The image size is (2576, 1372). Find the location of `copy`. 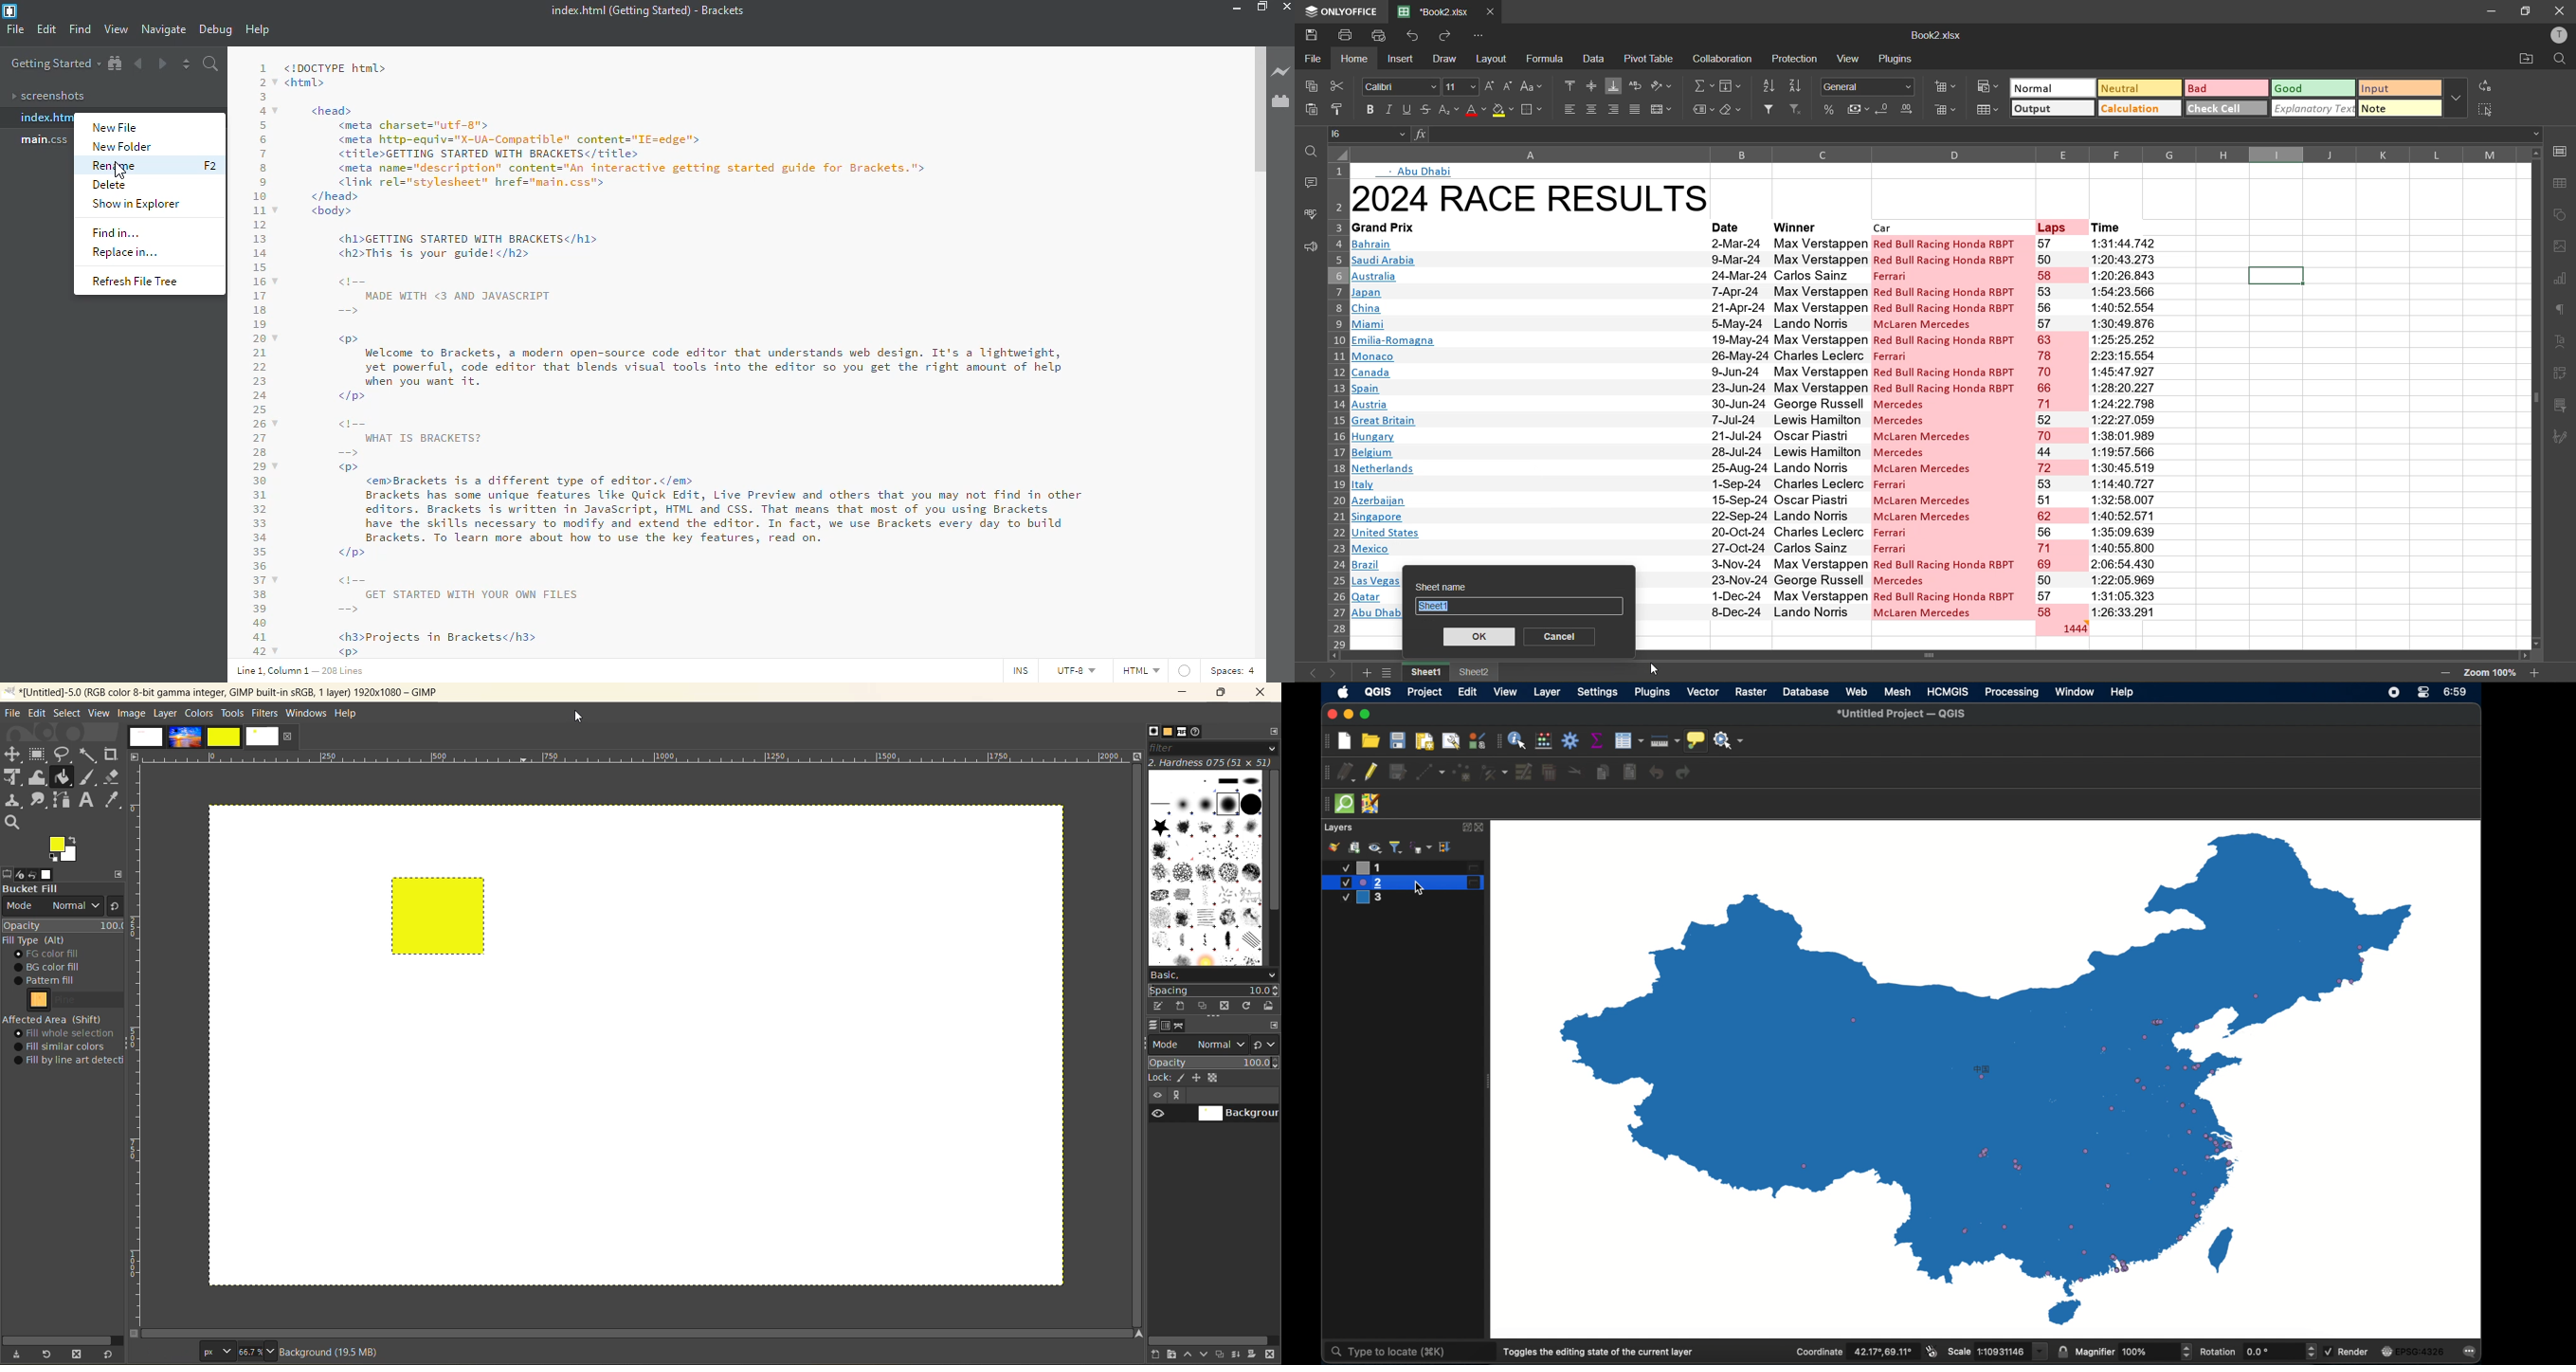

copy is located at coordinates (1314, 87).